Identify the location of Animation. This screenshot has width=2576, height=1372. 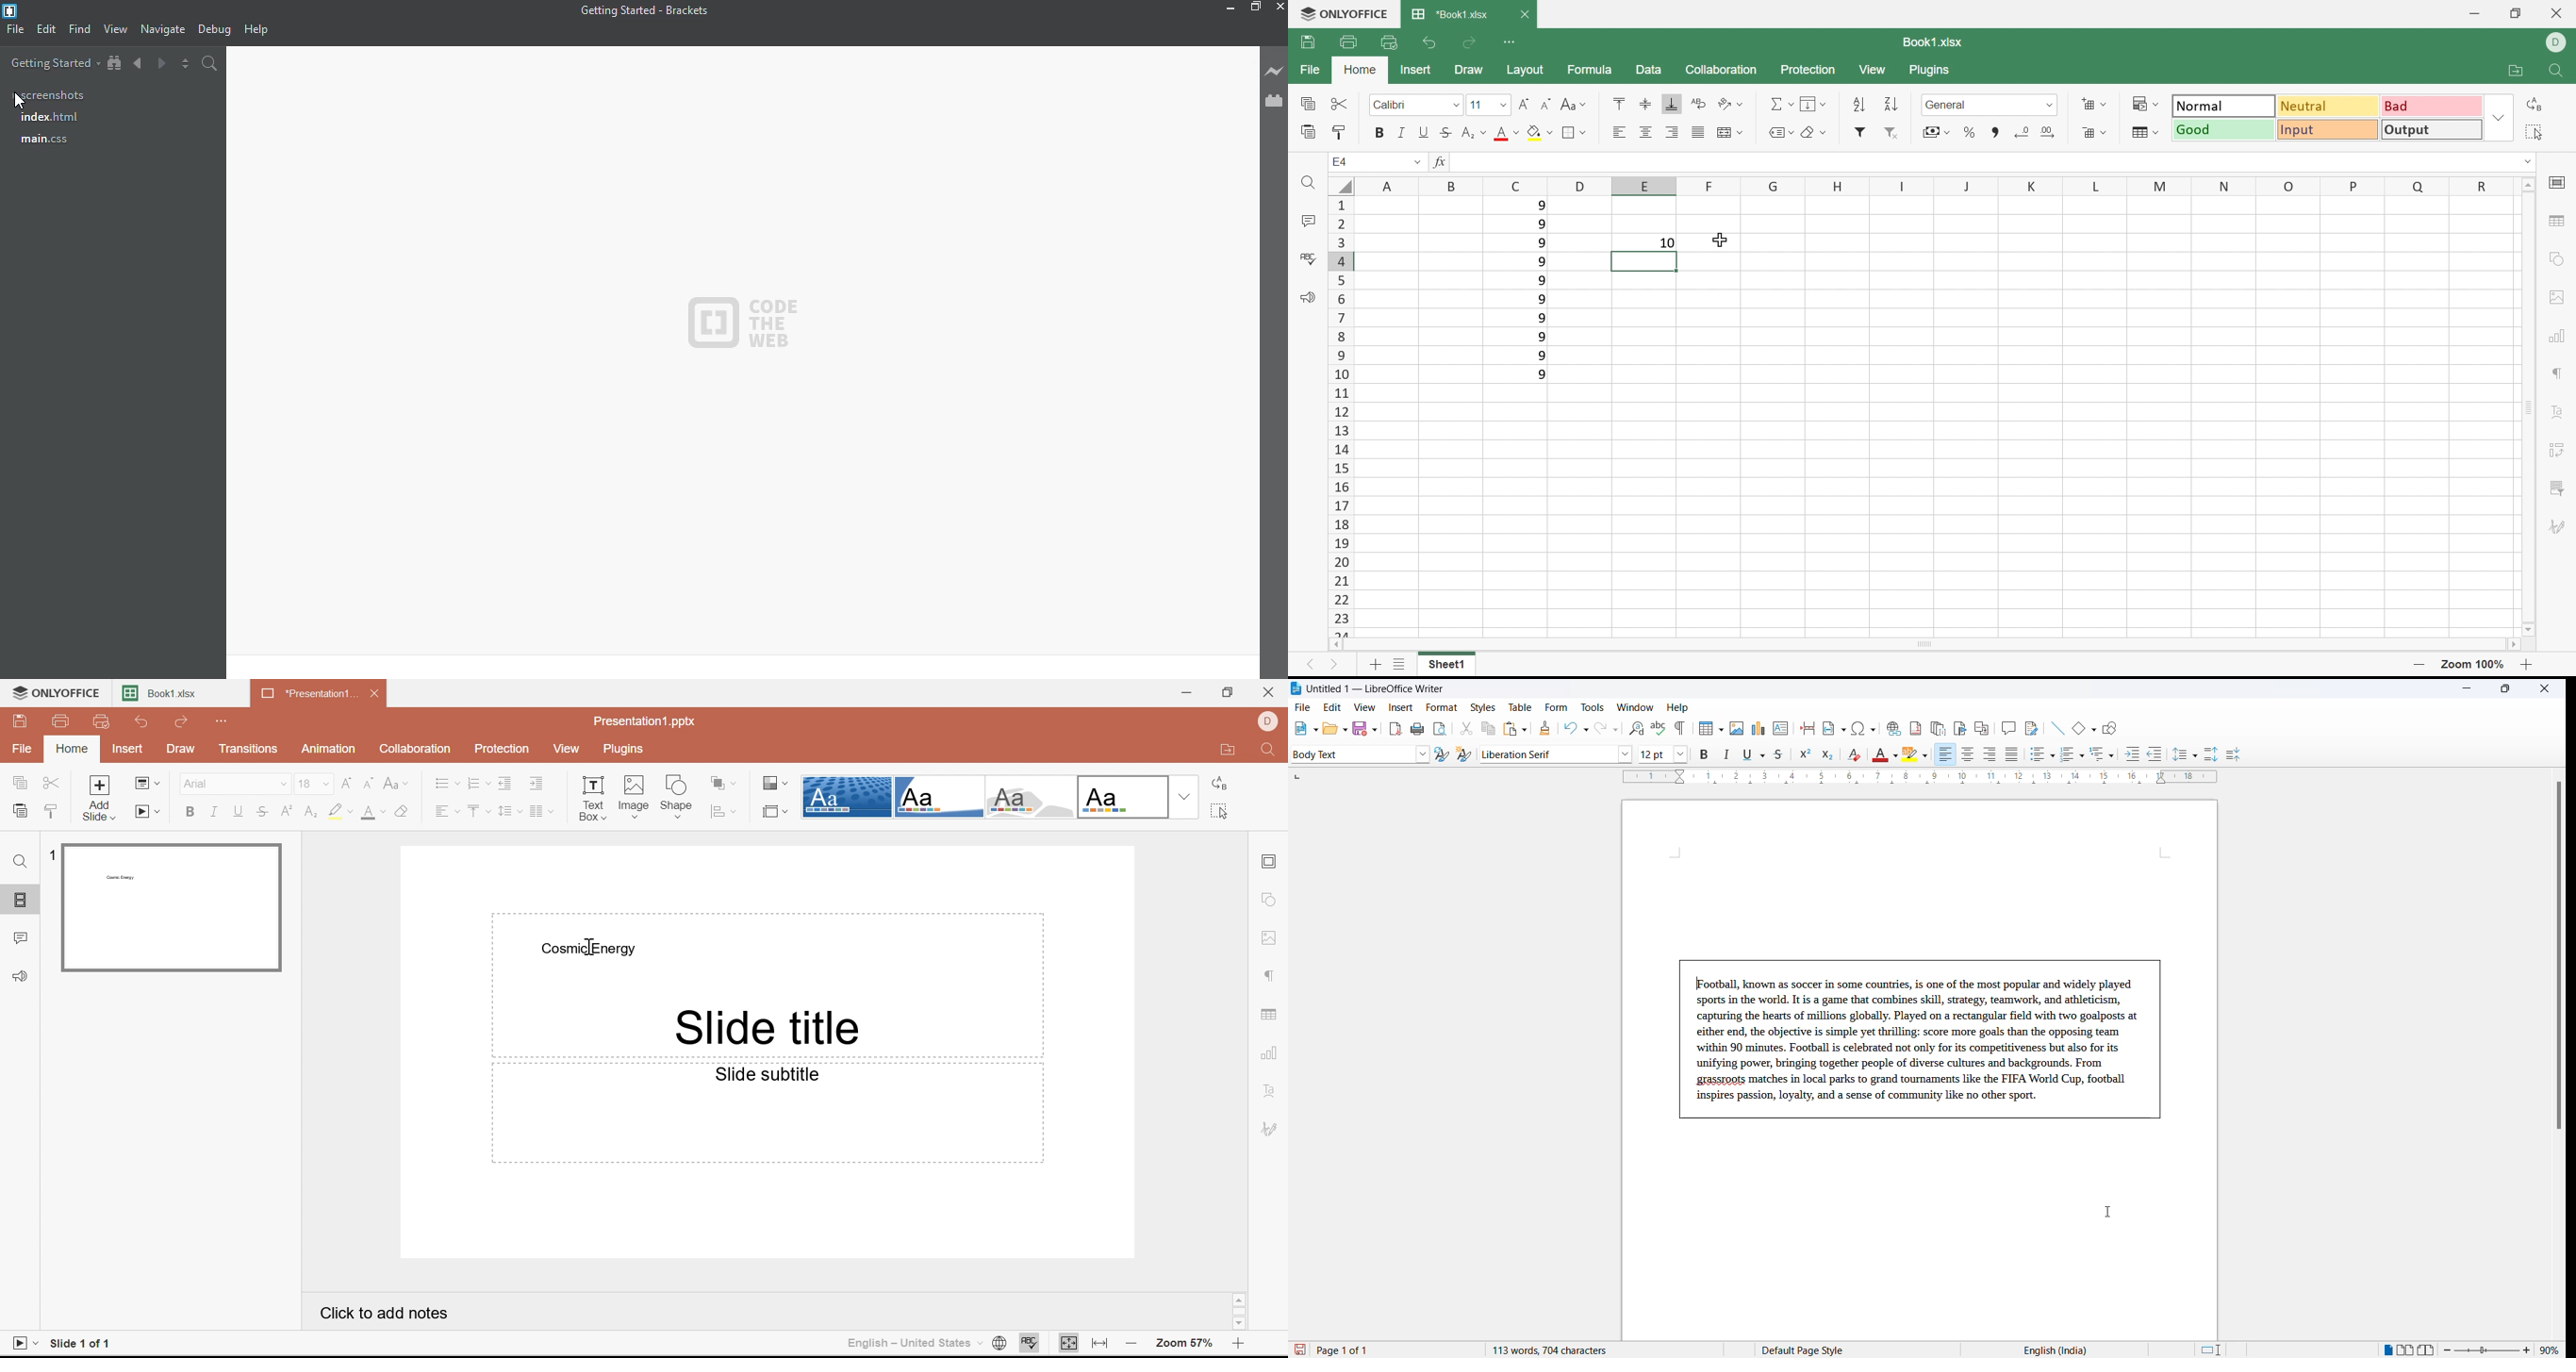
(328, 749).